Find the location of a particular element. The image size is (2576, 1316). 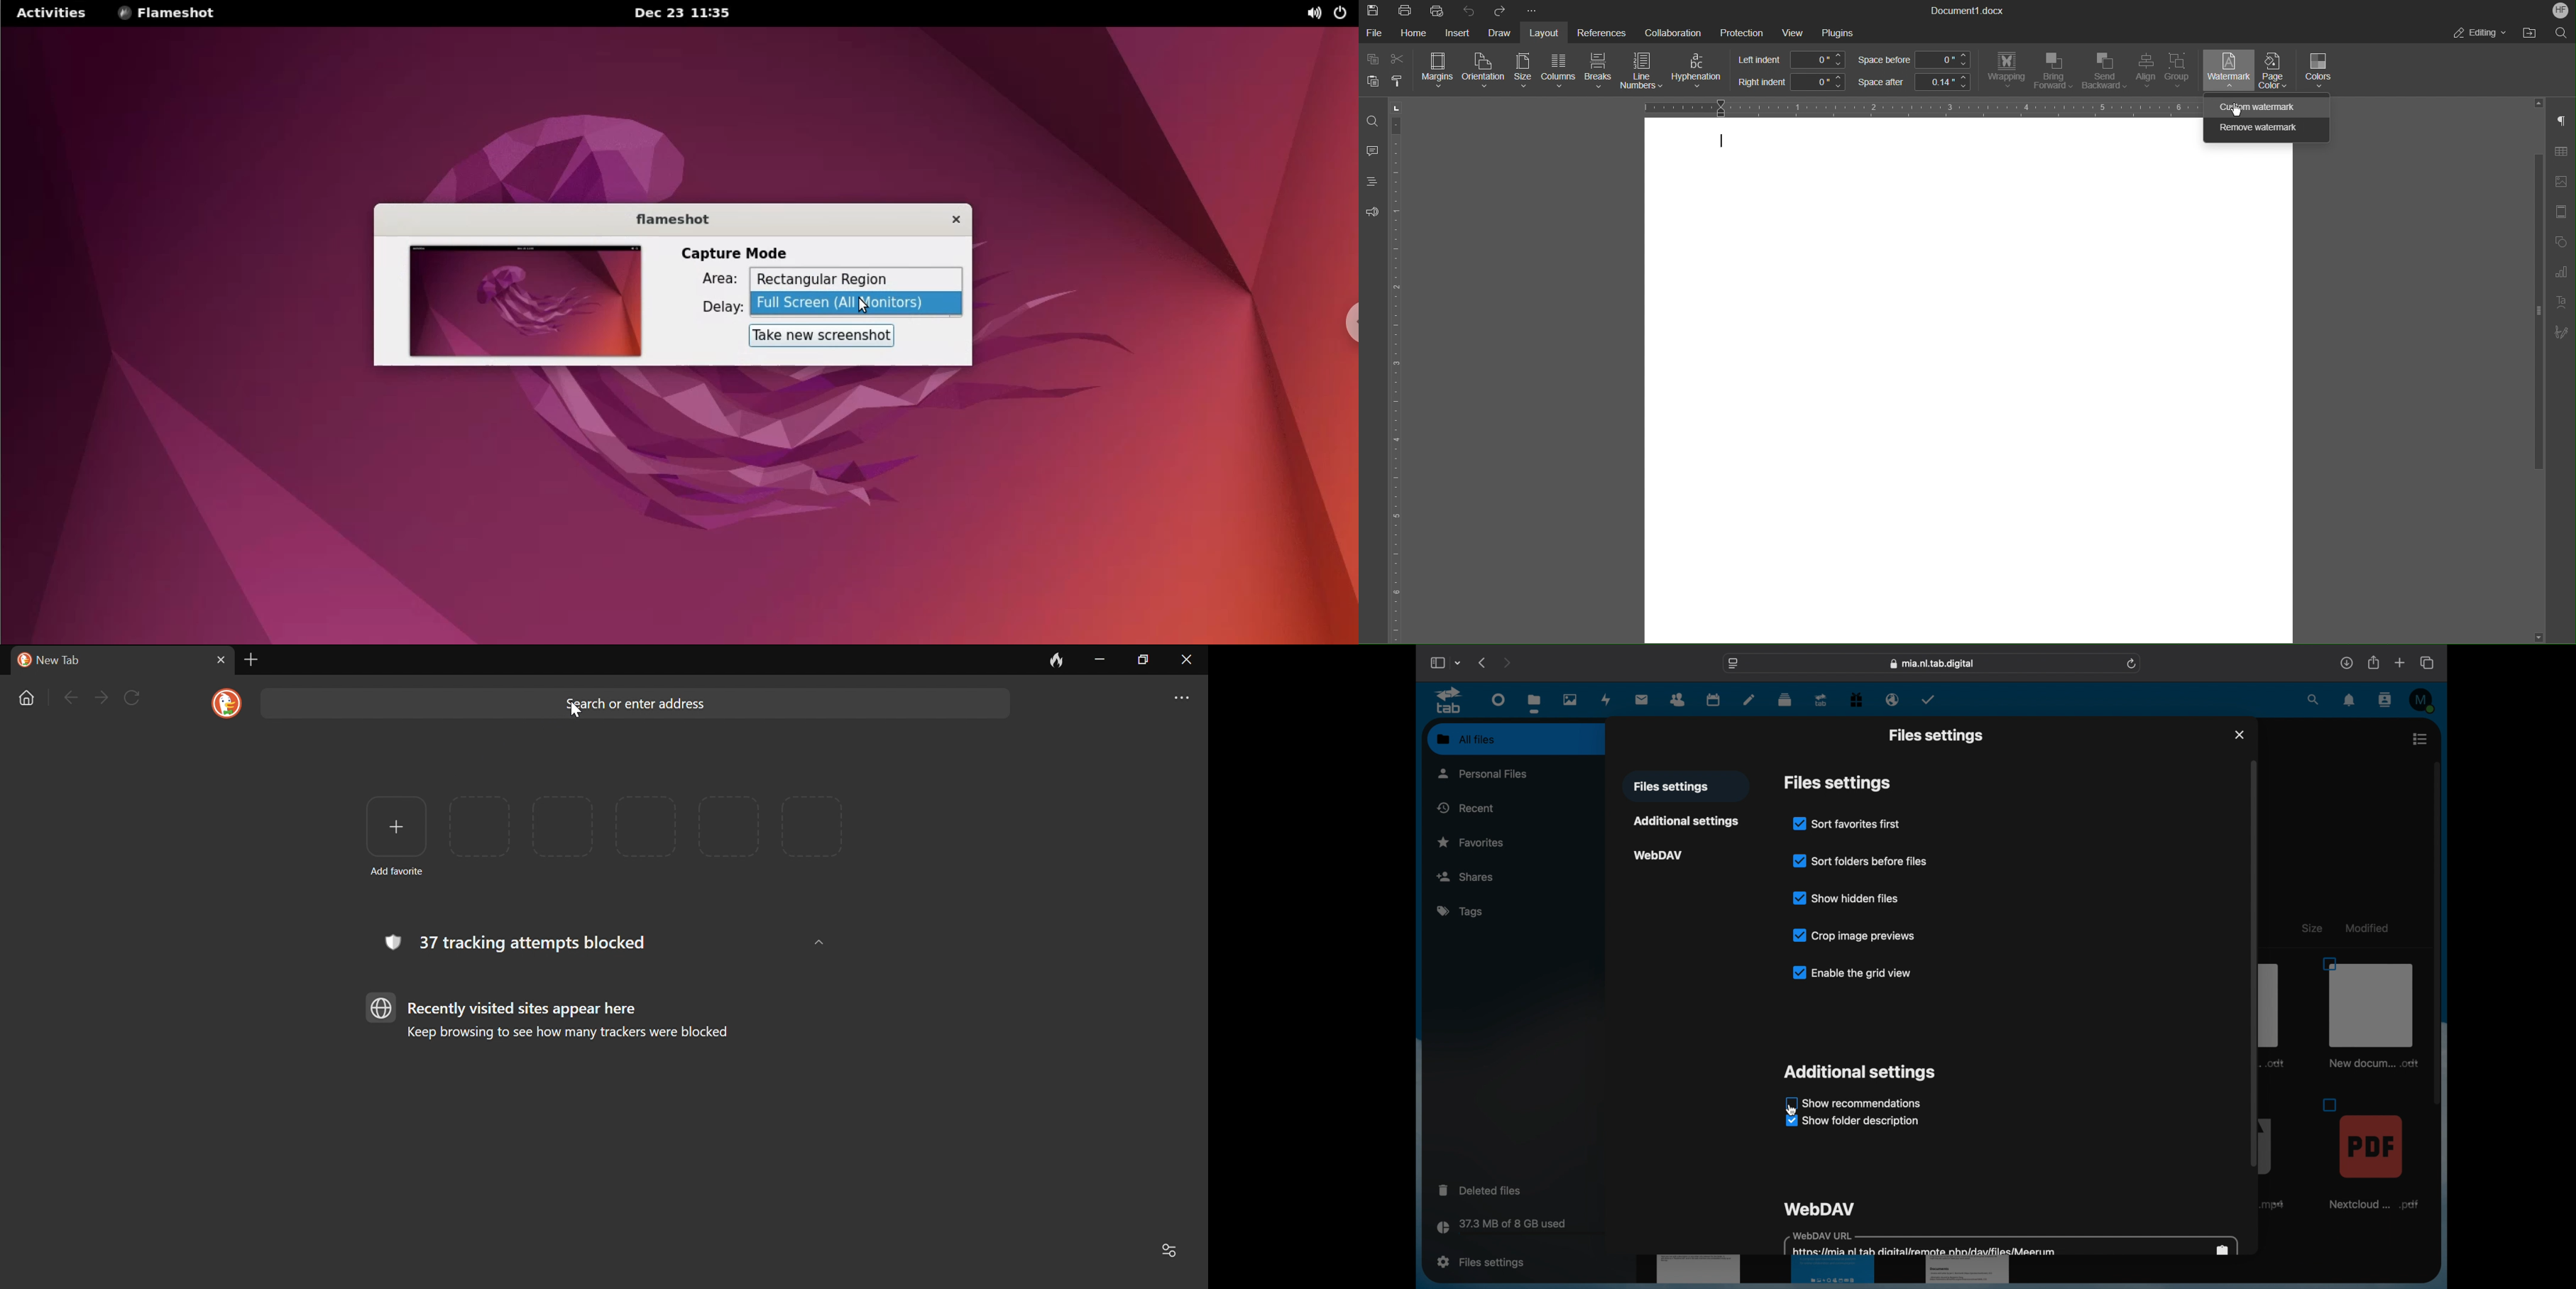

web address is located at coordinates (1932, 664).